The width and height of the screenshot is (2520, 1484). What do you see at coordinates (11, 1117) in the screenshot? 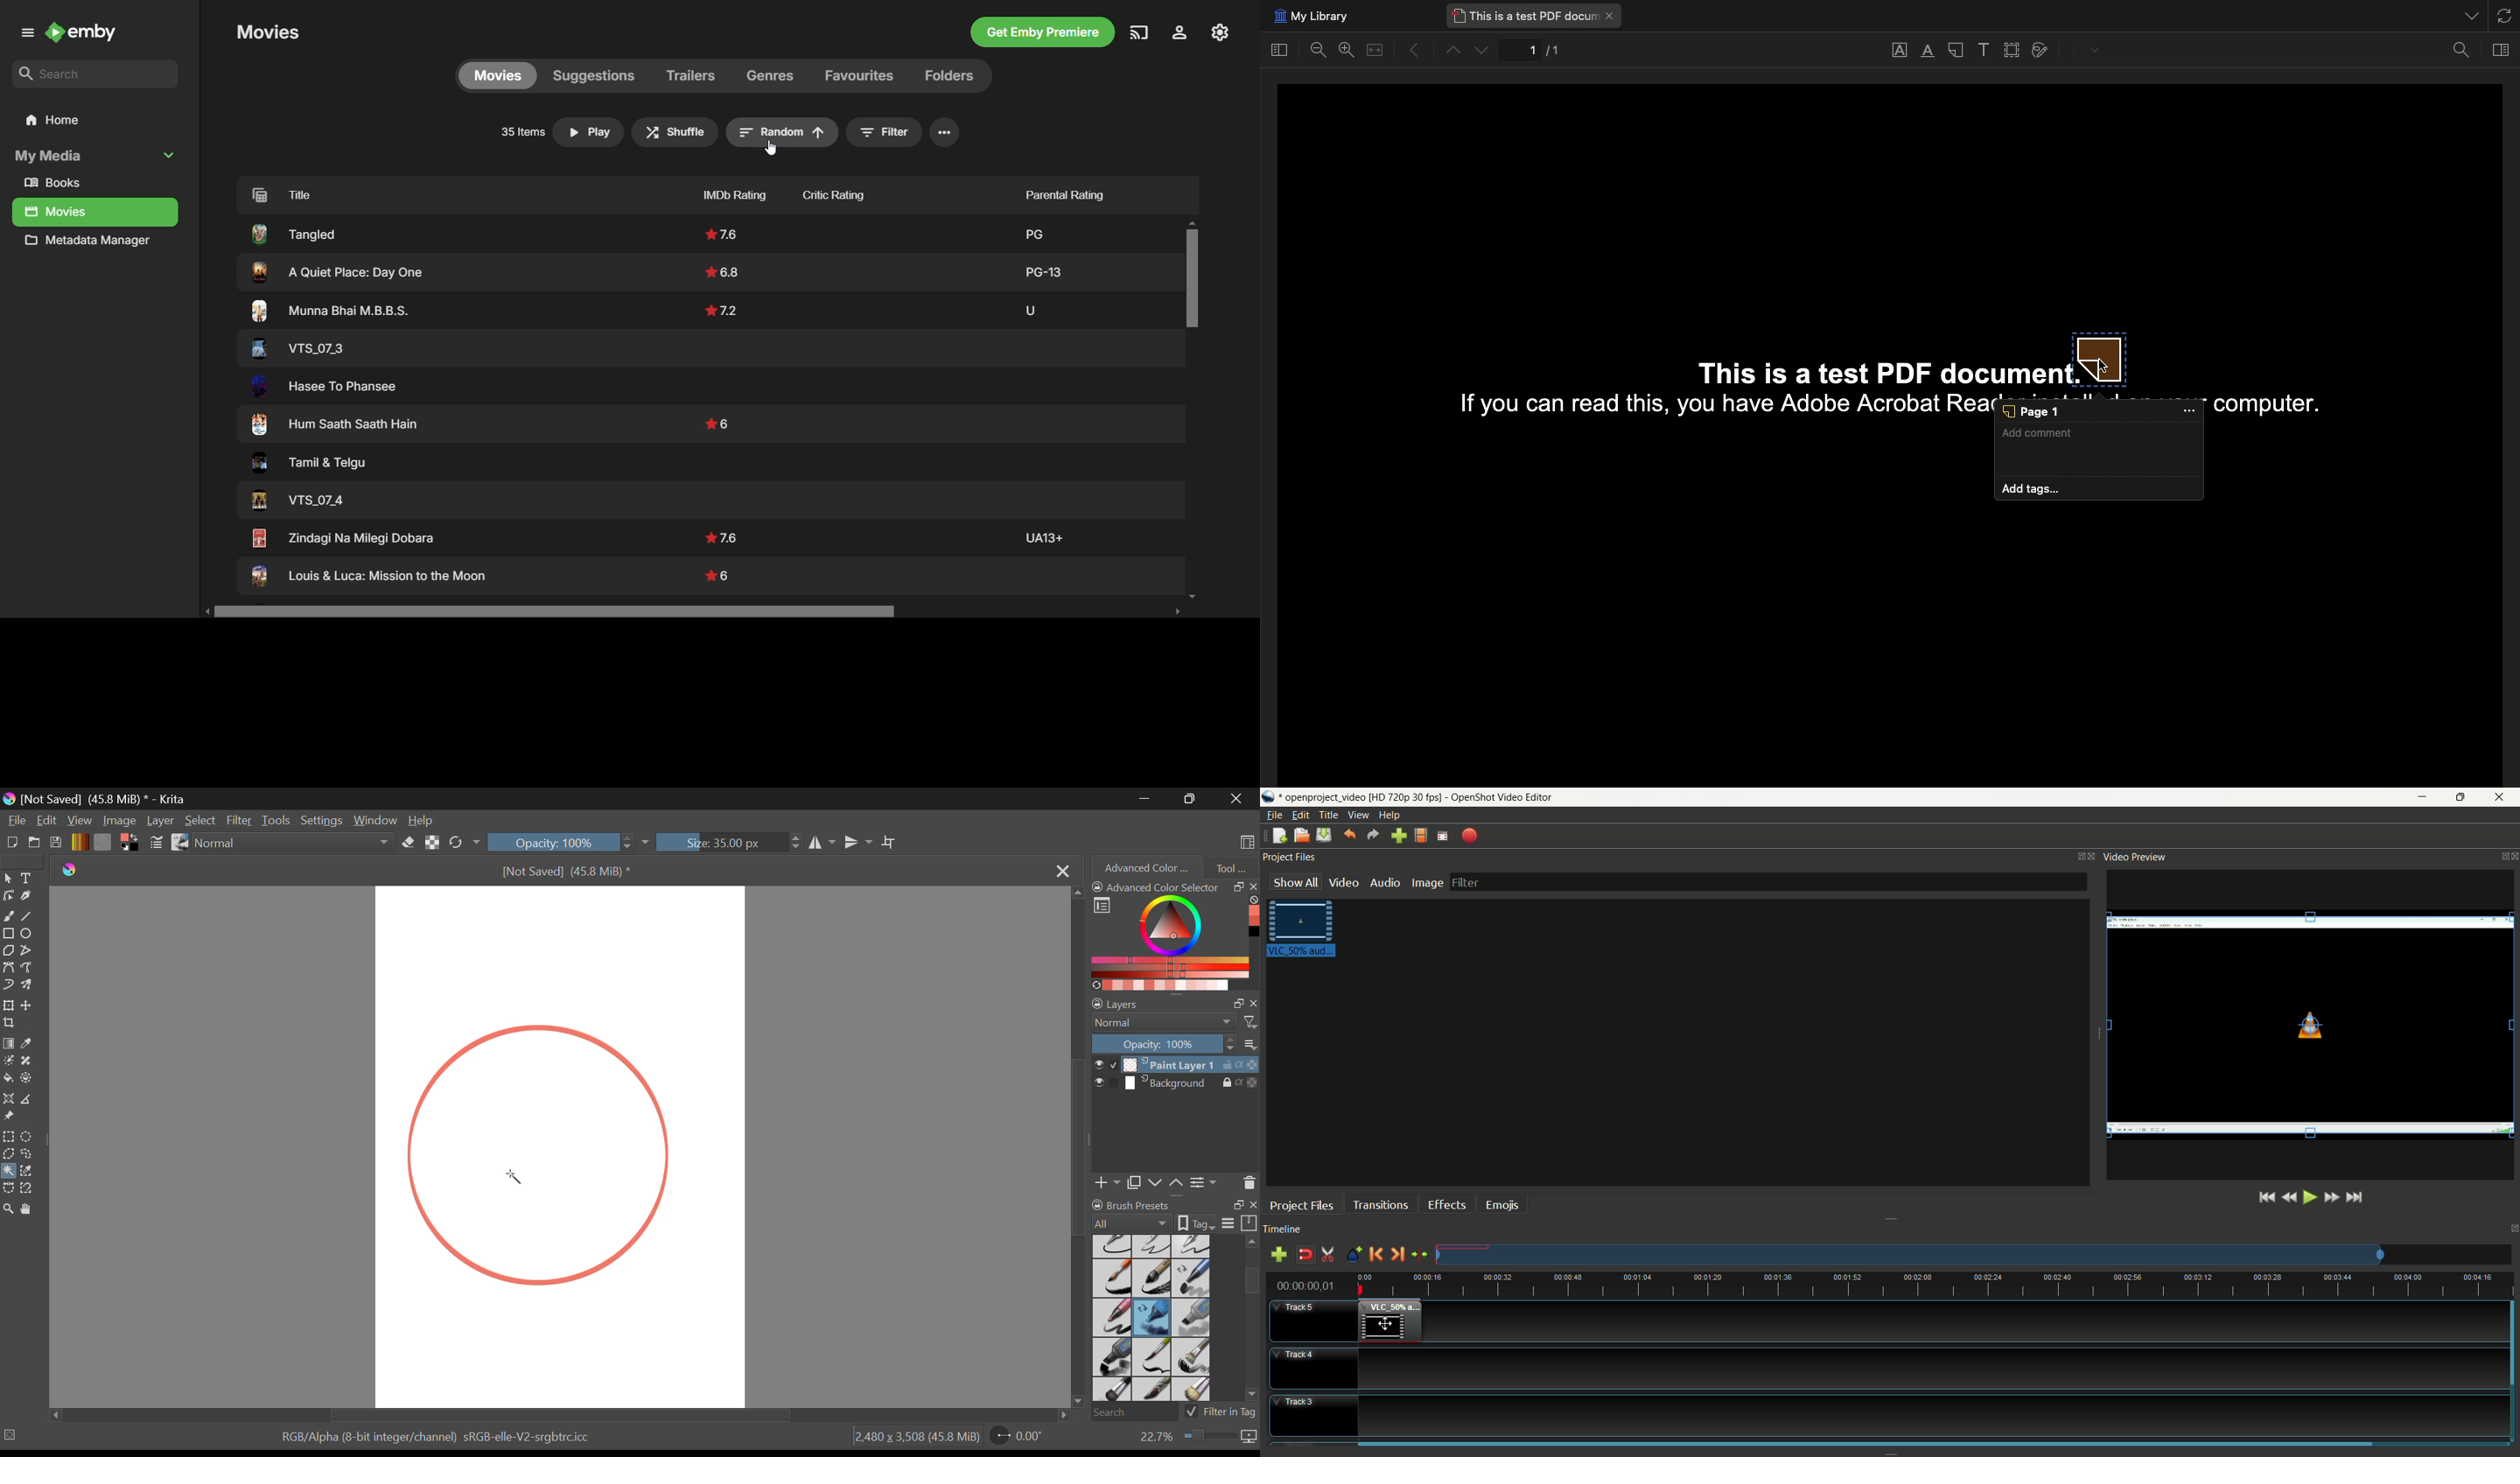
I see `Reference Images` at bounding box center [11, 1117].